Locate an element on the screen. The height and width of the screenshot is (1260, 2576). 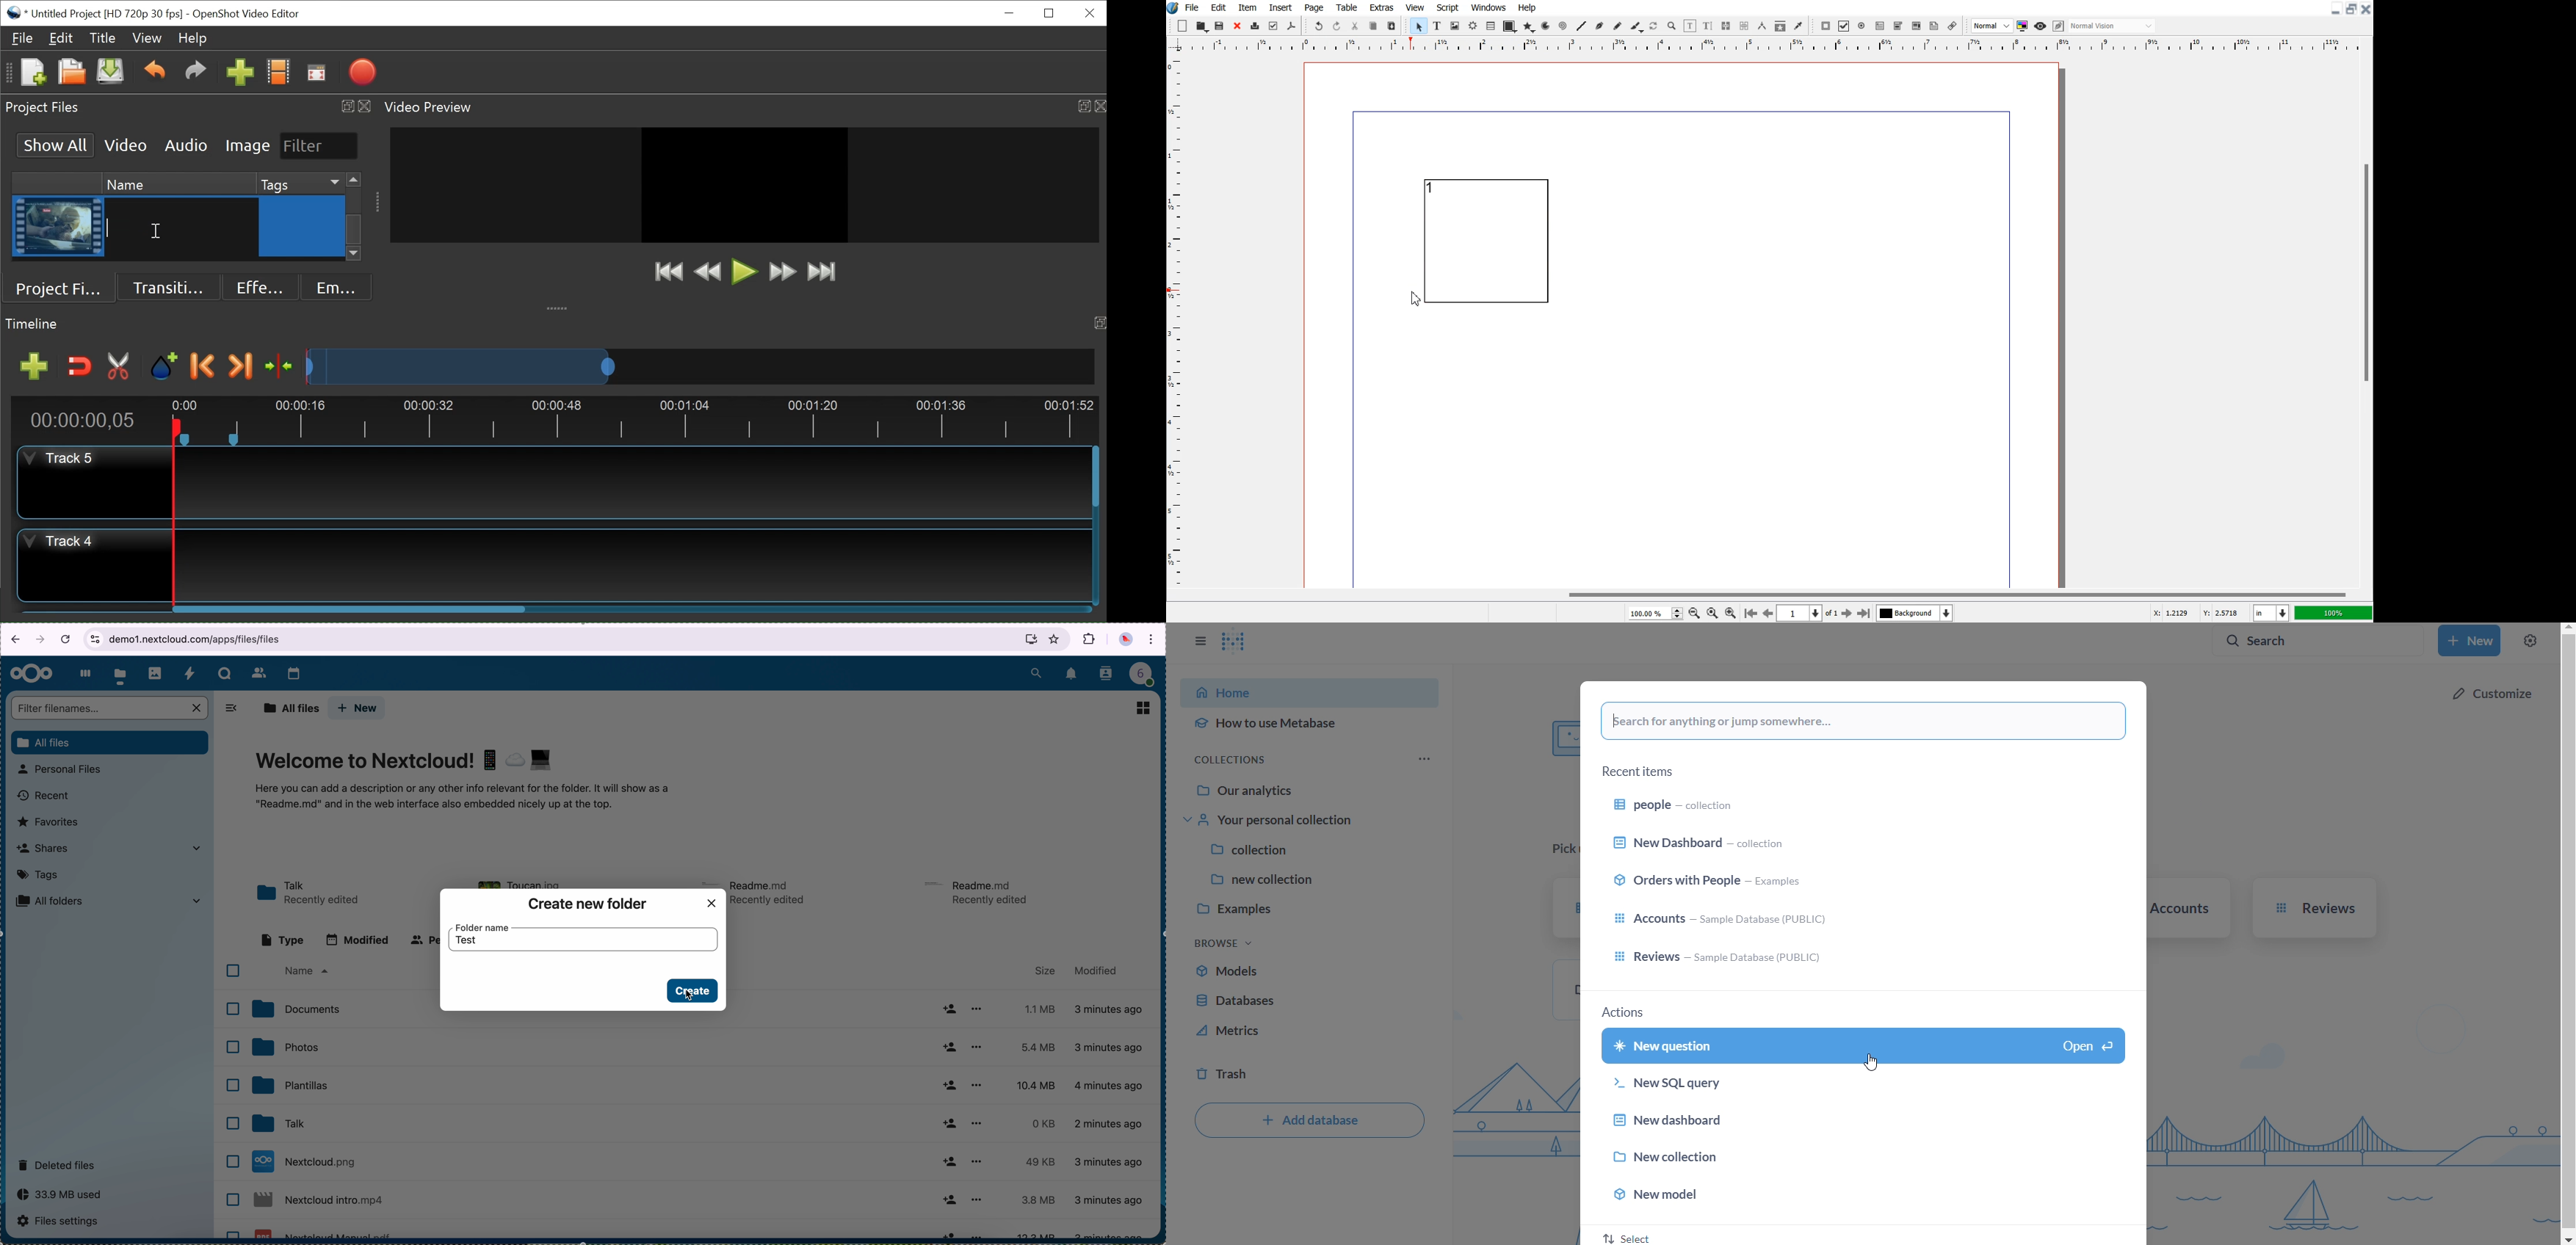
New is located at coordinates (1182, 26).